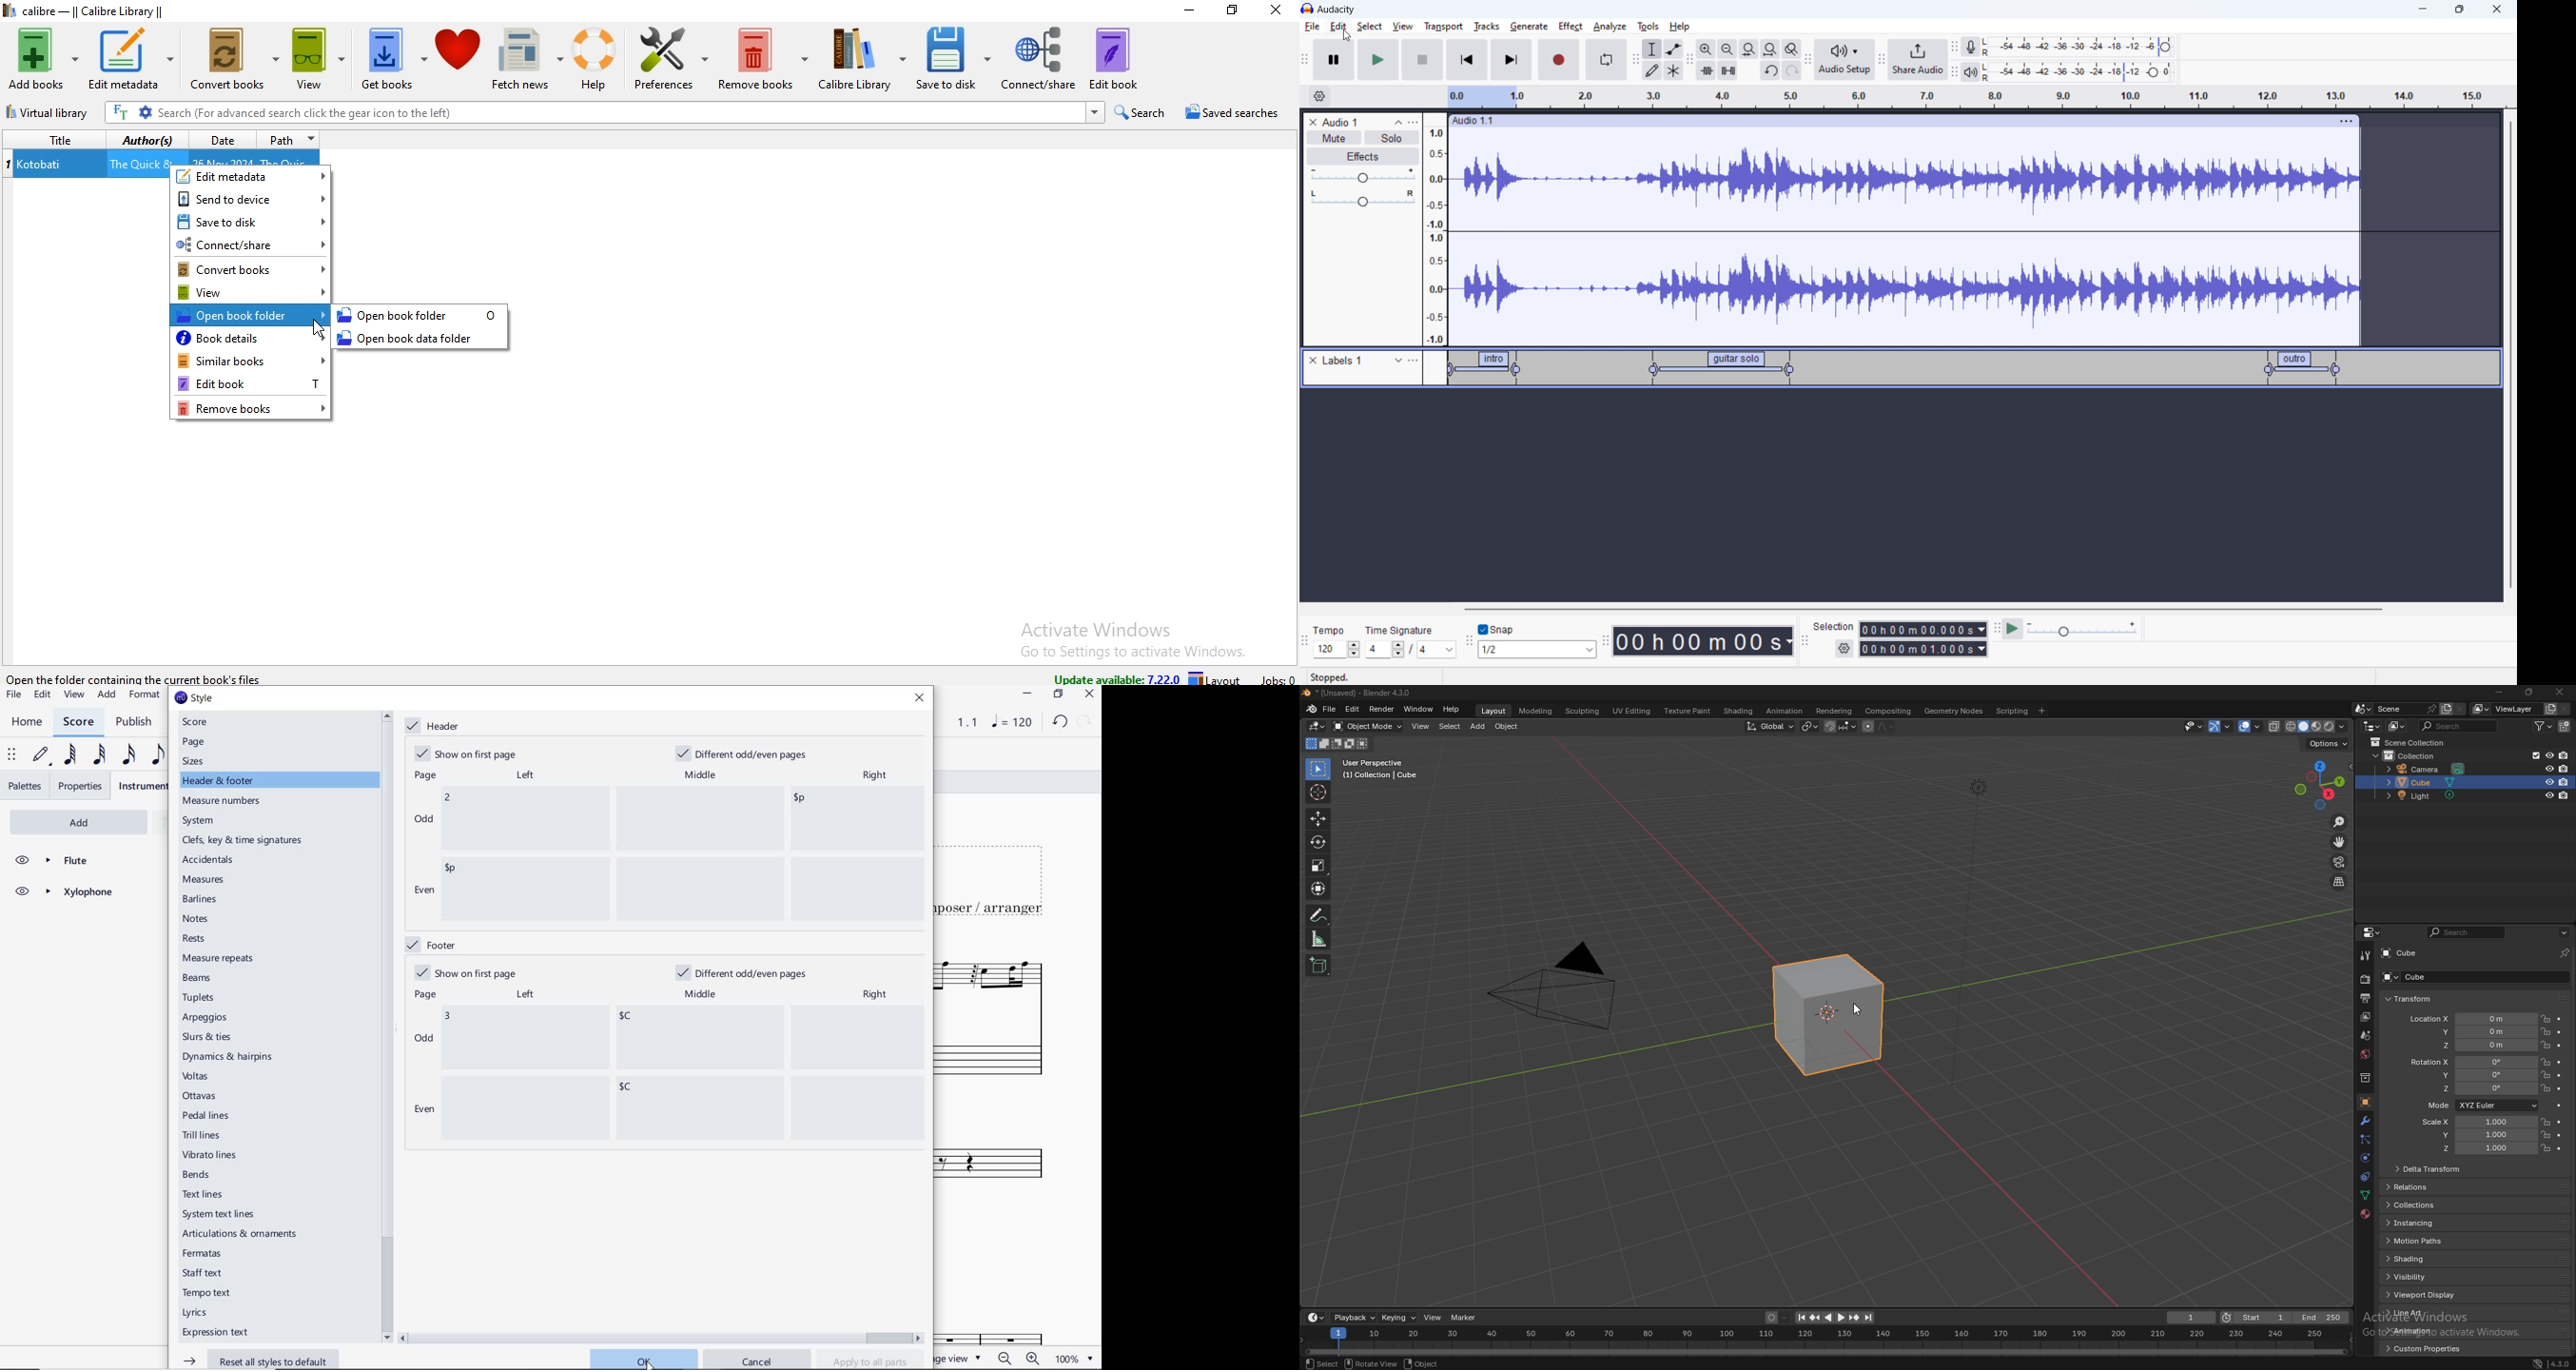 Image resolution: width=2576 pixels, height=1372 pixels. Describe the element at coordinates (9, 164) in the screenshot. I see `index no` at that location.